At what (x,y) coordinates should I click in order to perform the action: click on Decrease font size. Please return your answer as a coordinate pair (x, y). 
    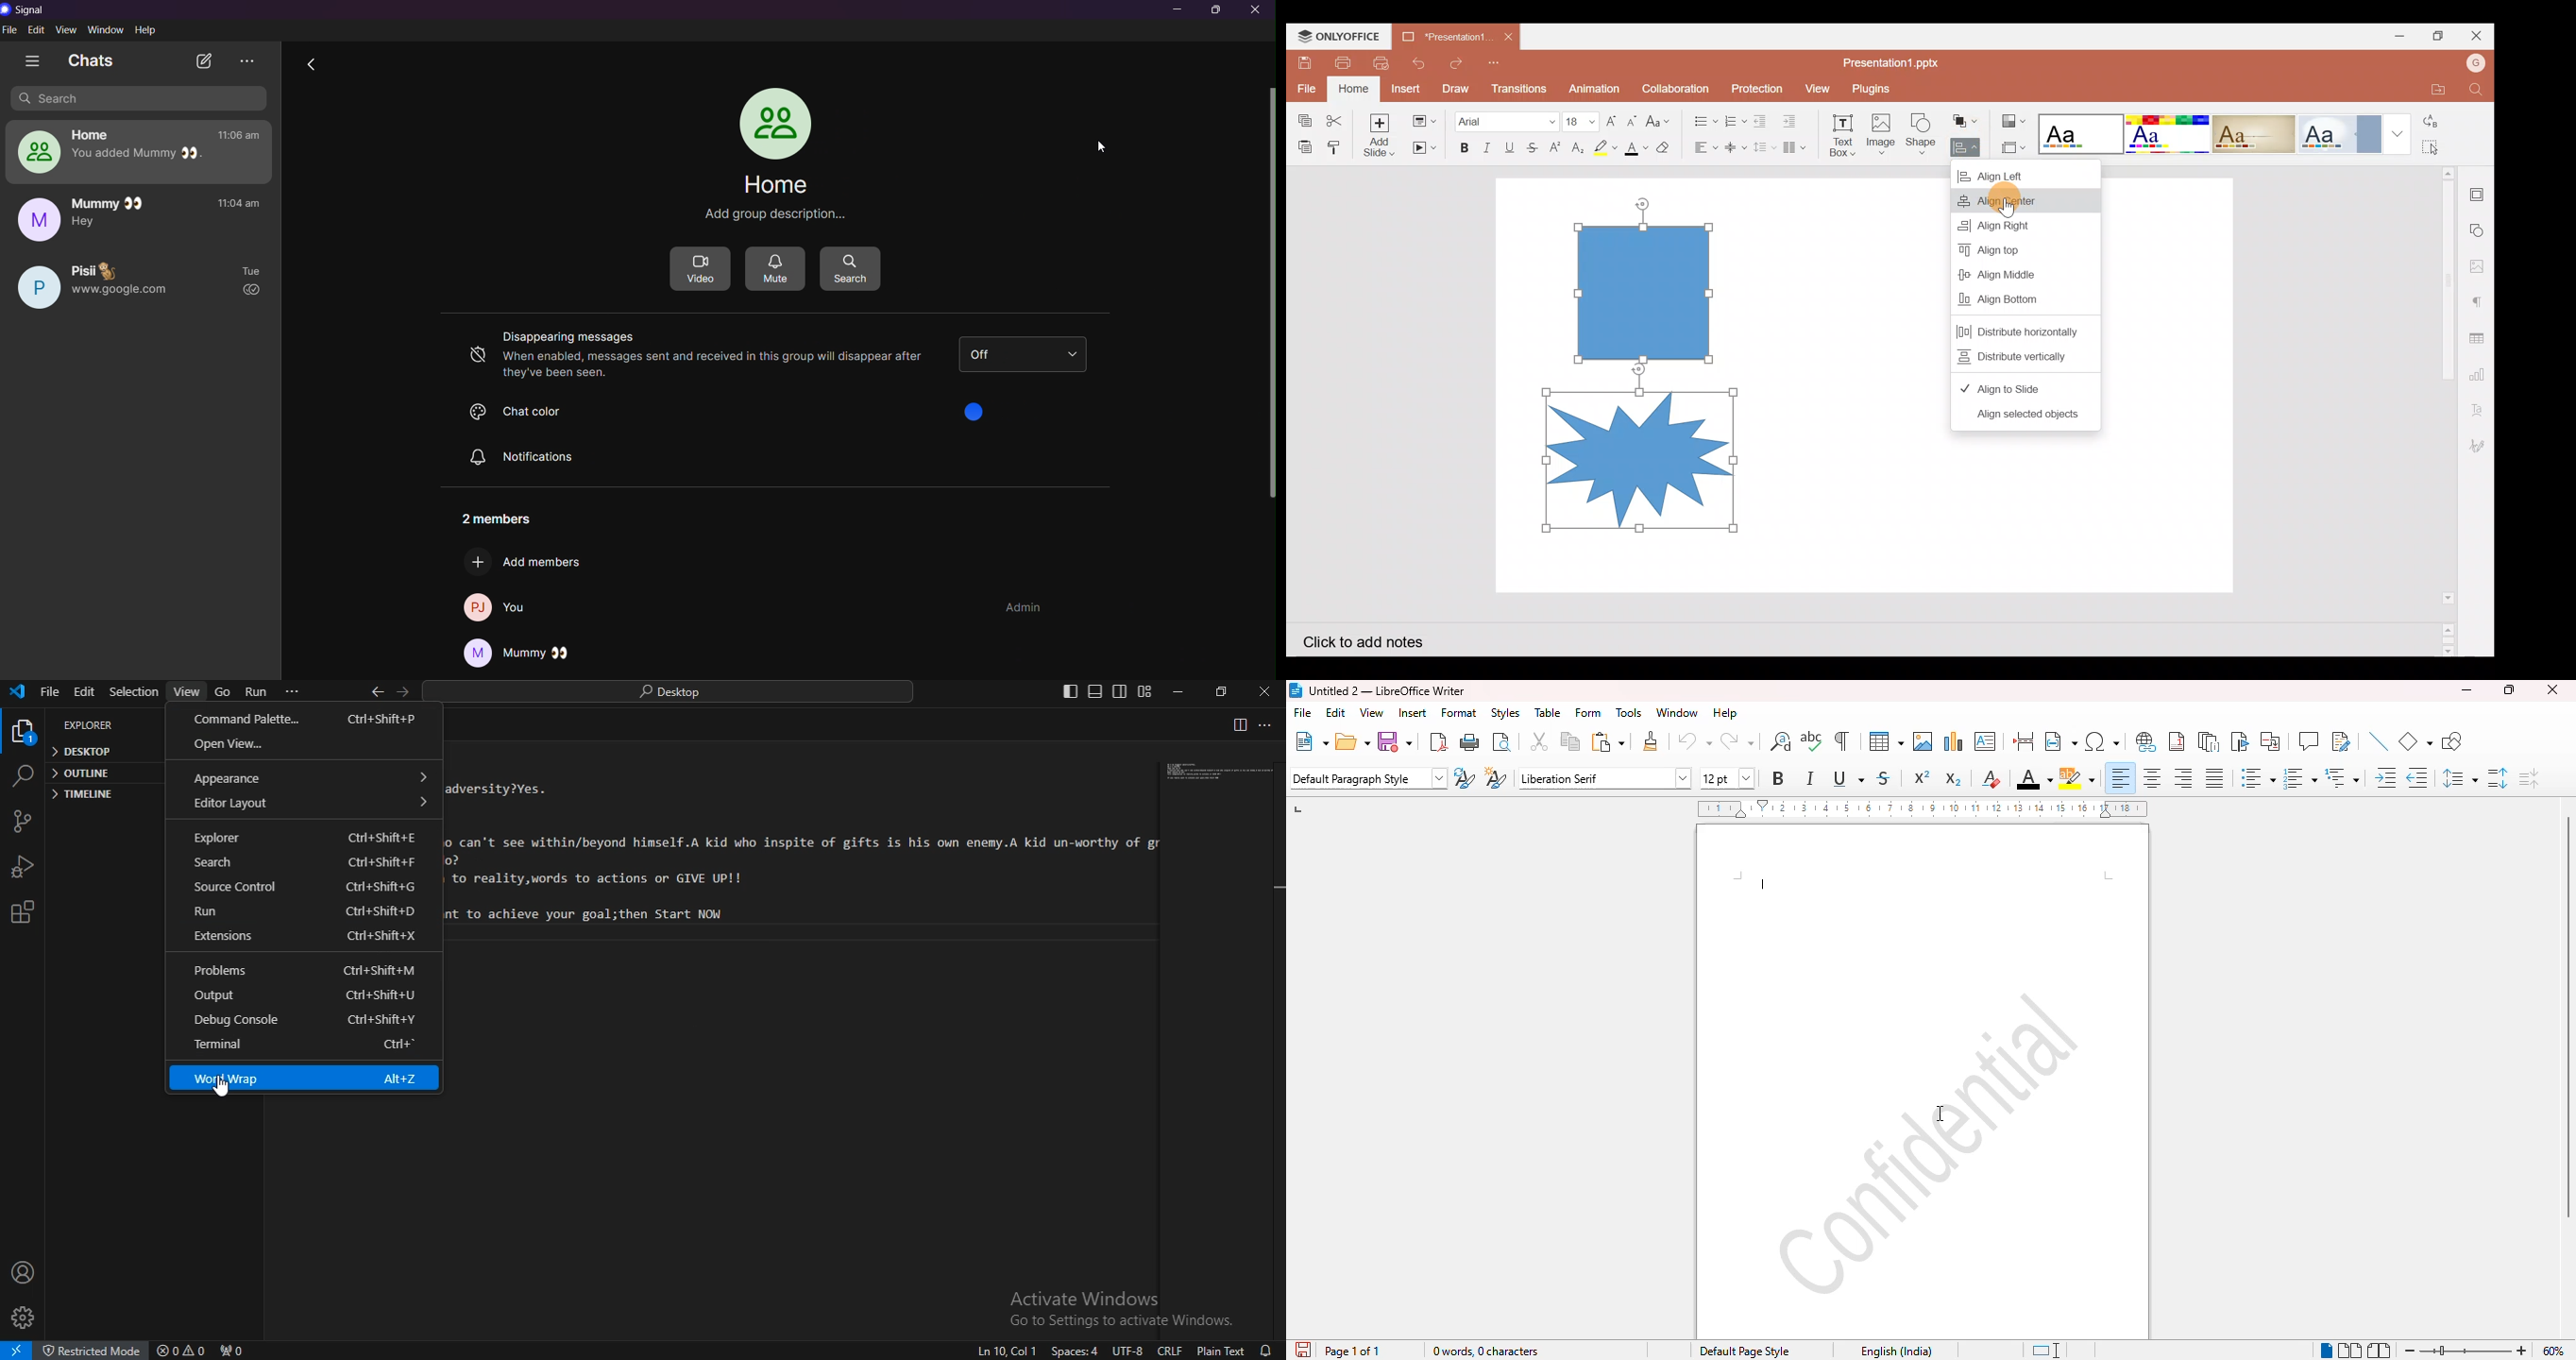
    Looking at the image, I should click on (1634, 119).